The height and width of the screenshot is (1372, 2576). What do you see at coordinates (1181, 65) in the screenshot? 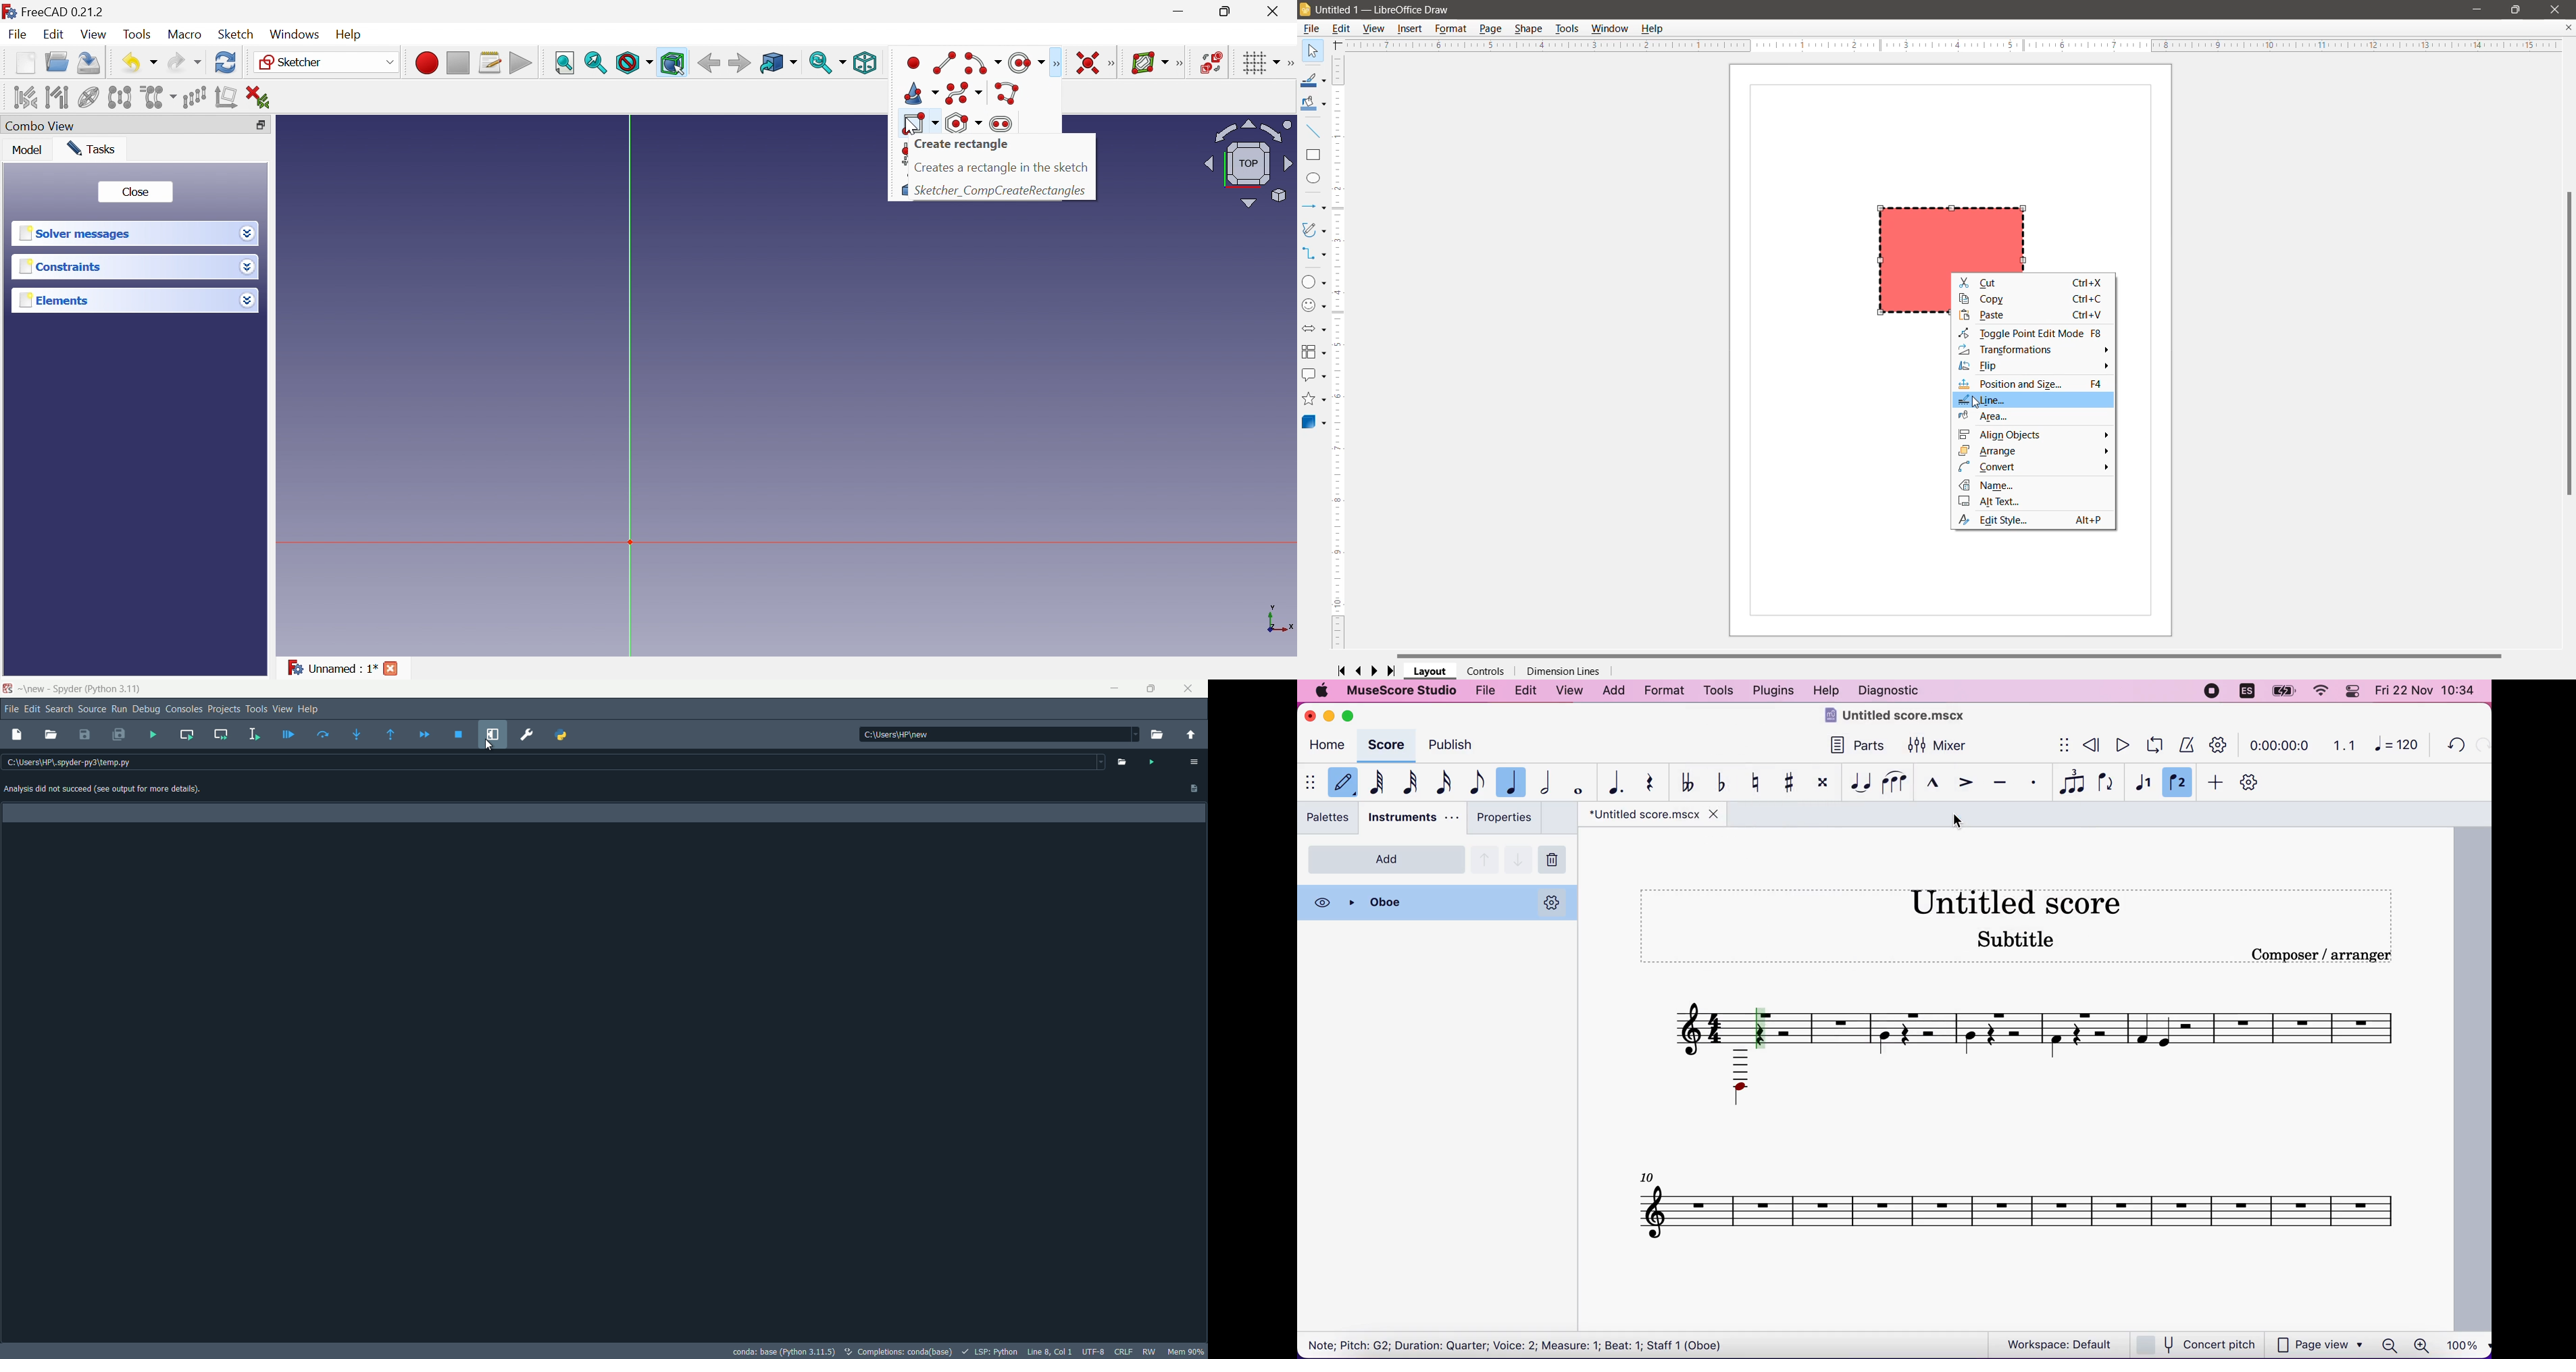
I see `[Sketcher B-spline tools]` at bounding box center [1181, 65].